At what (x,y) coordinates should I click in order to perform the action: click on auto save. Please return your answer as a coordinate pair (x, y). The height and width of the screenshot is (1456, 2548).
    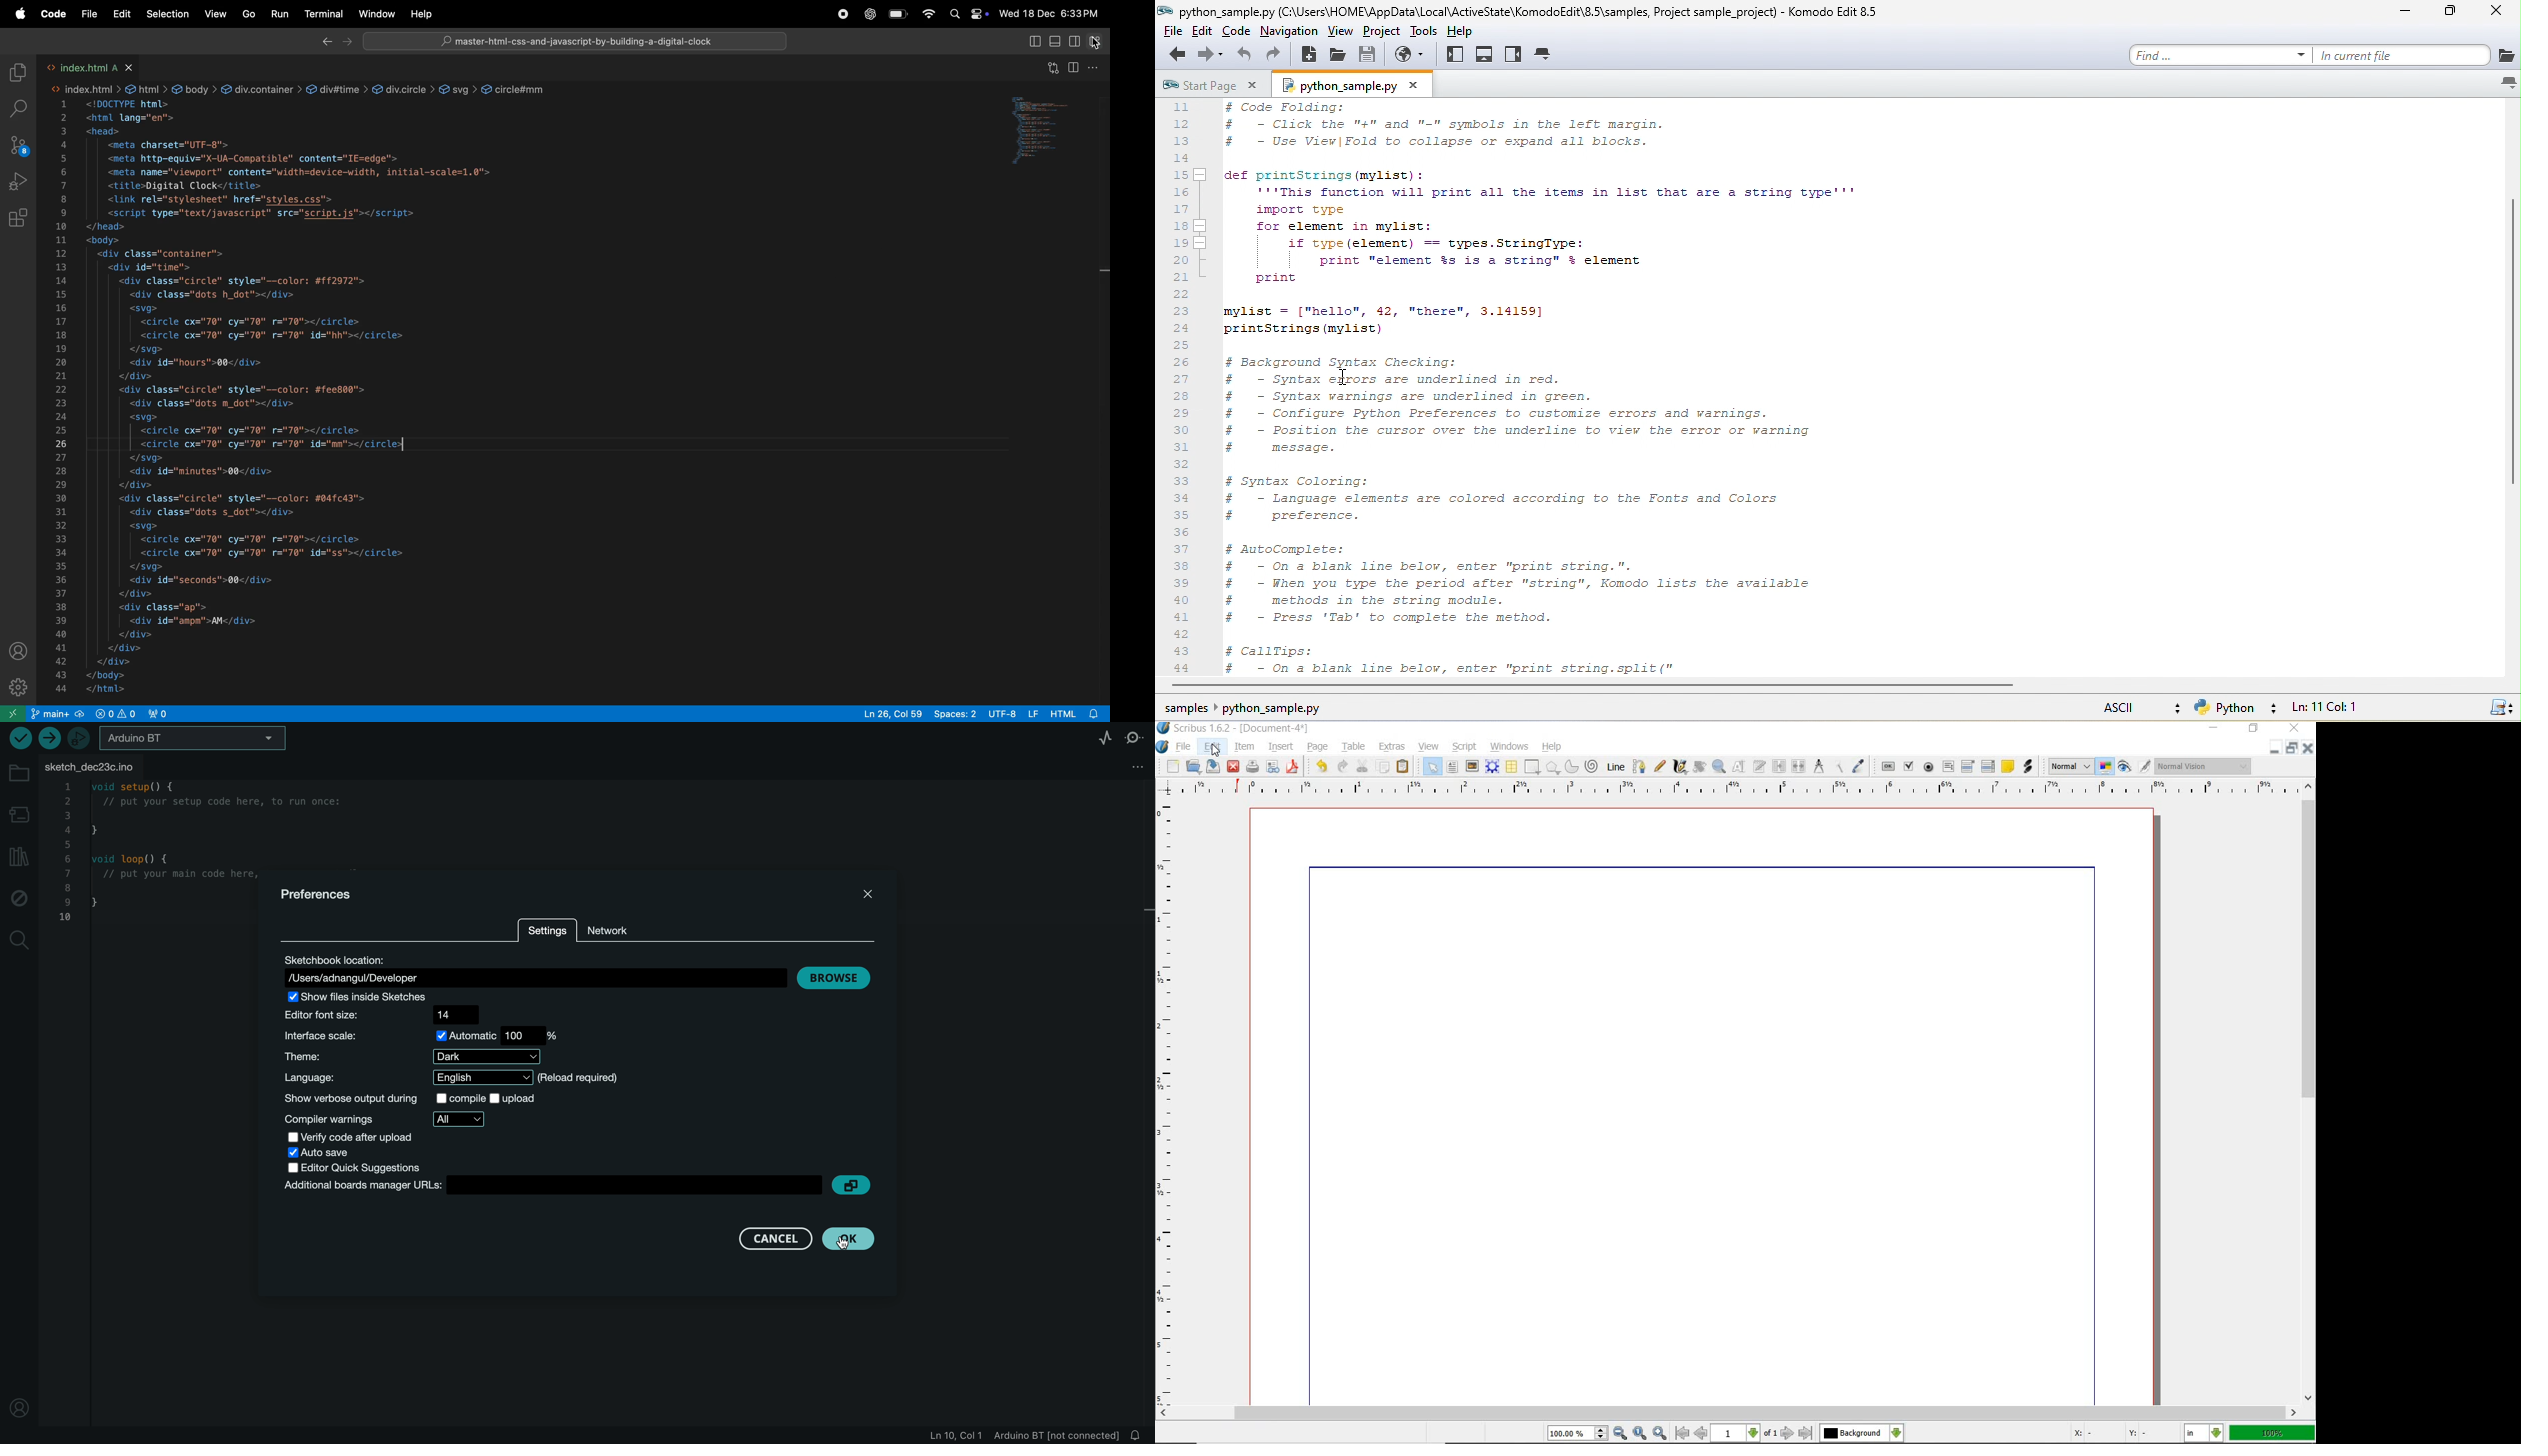
    Looking at the image, I should click on (337, 1154).